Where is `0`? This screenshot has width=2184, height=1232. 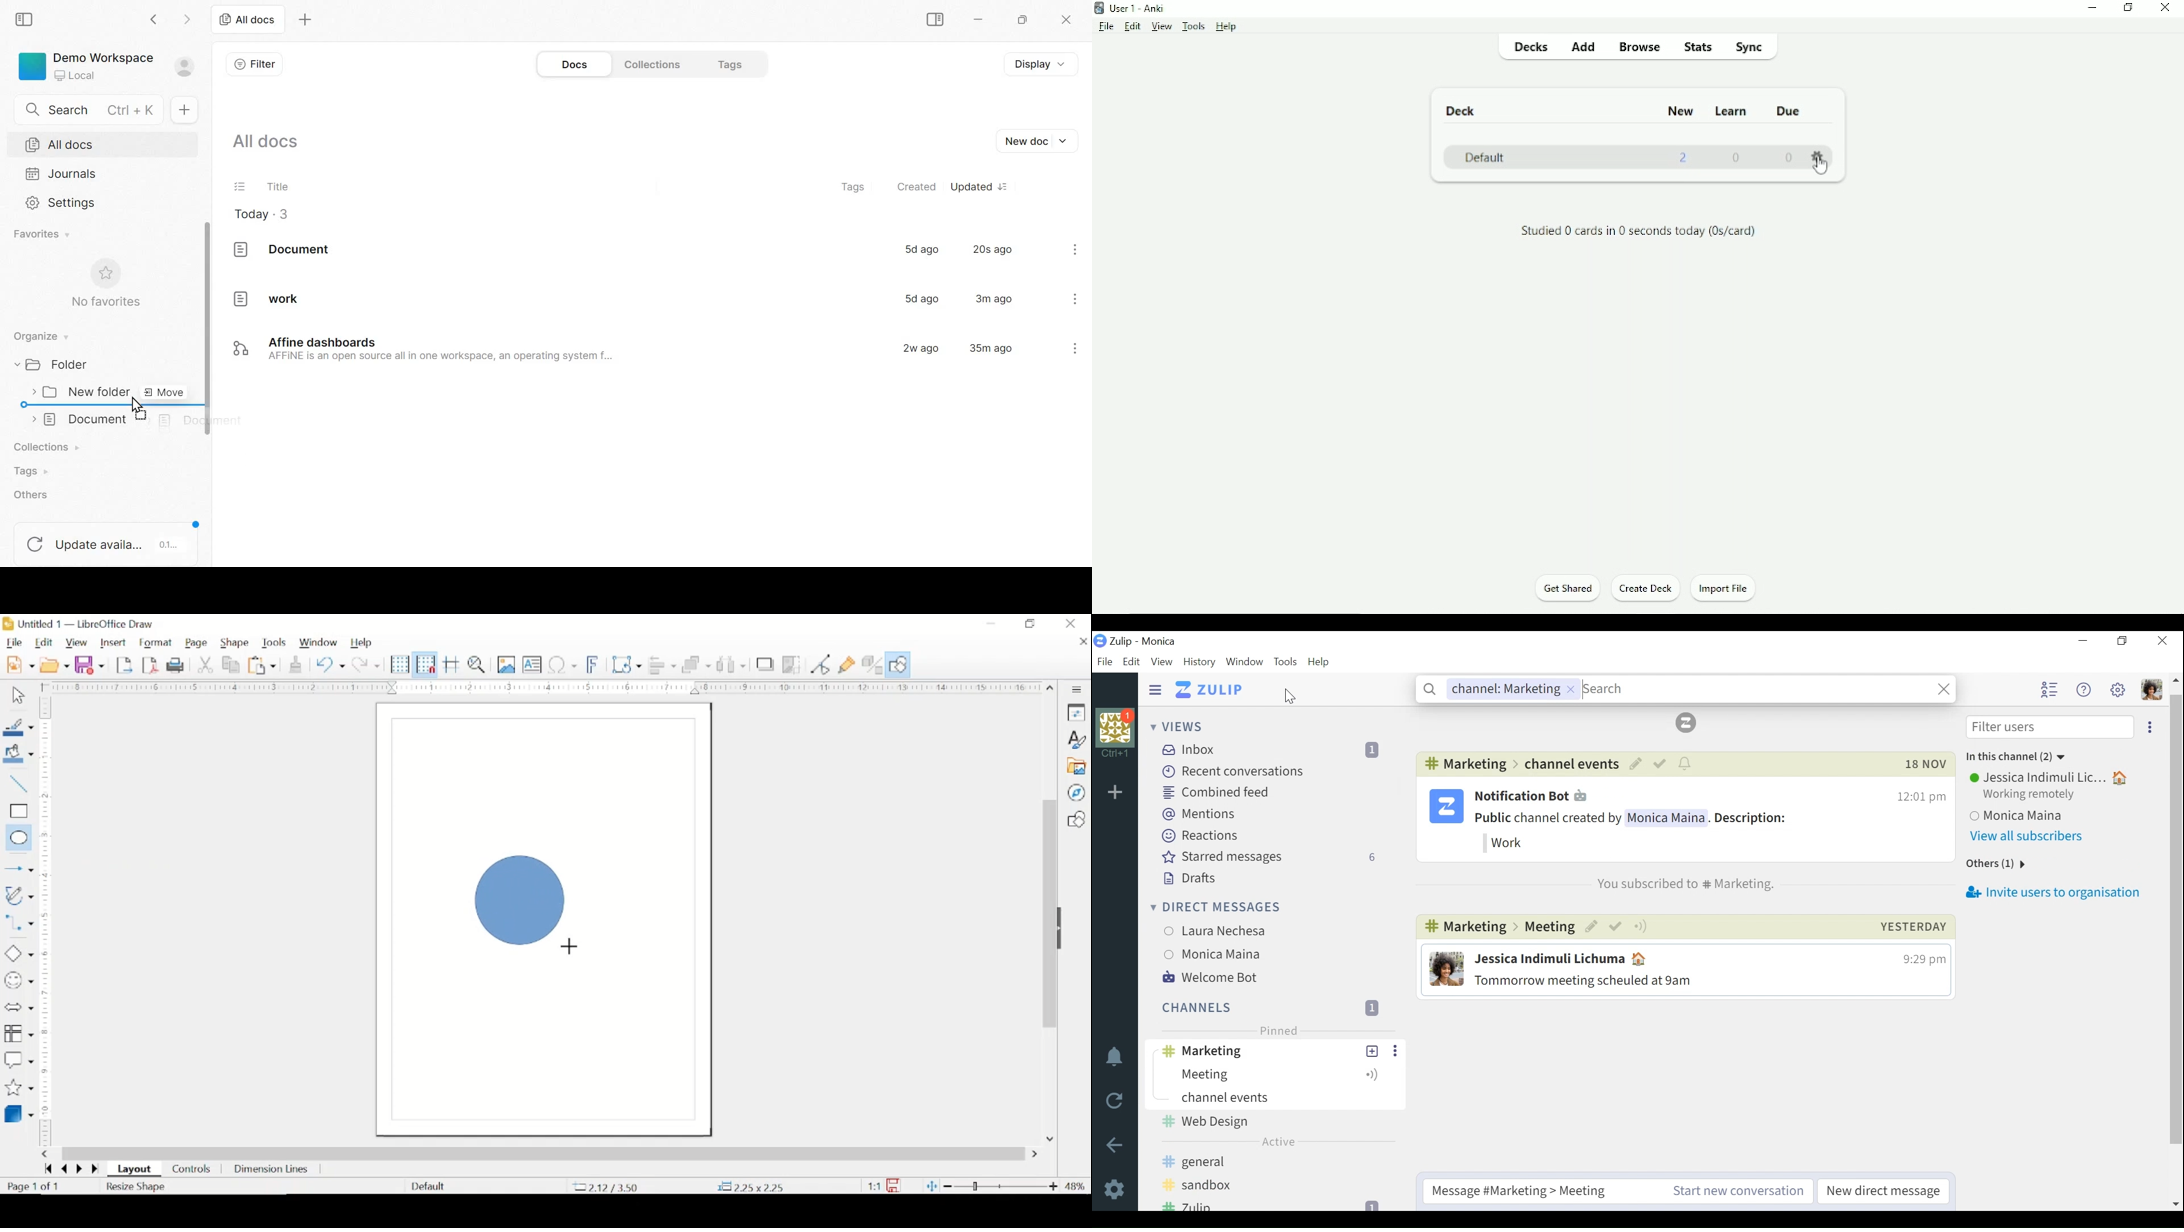 0 is located at coordinates (1789, 158).